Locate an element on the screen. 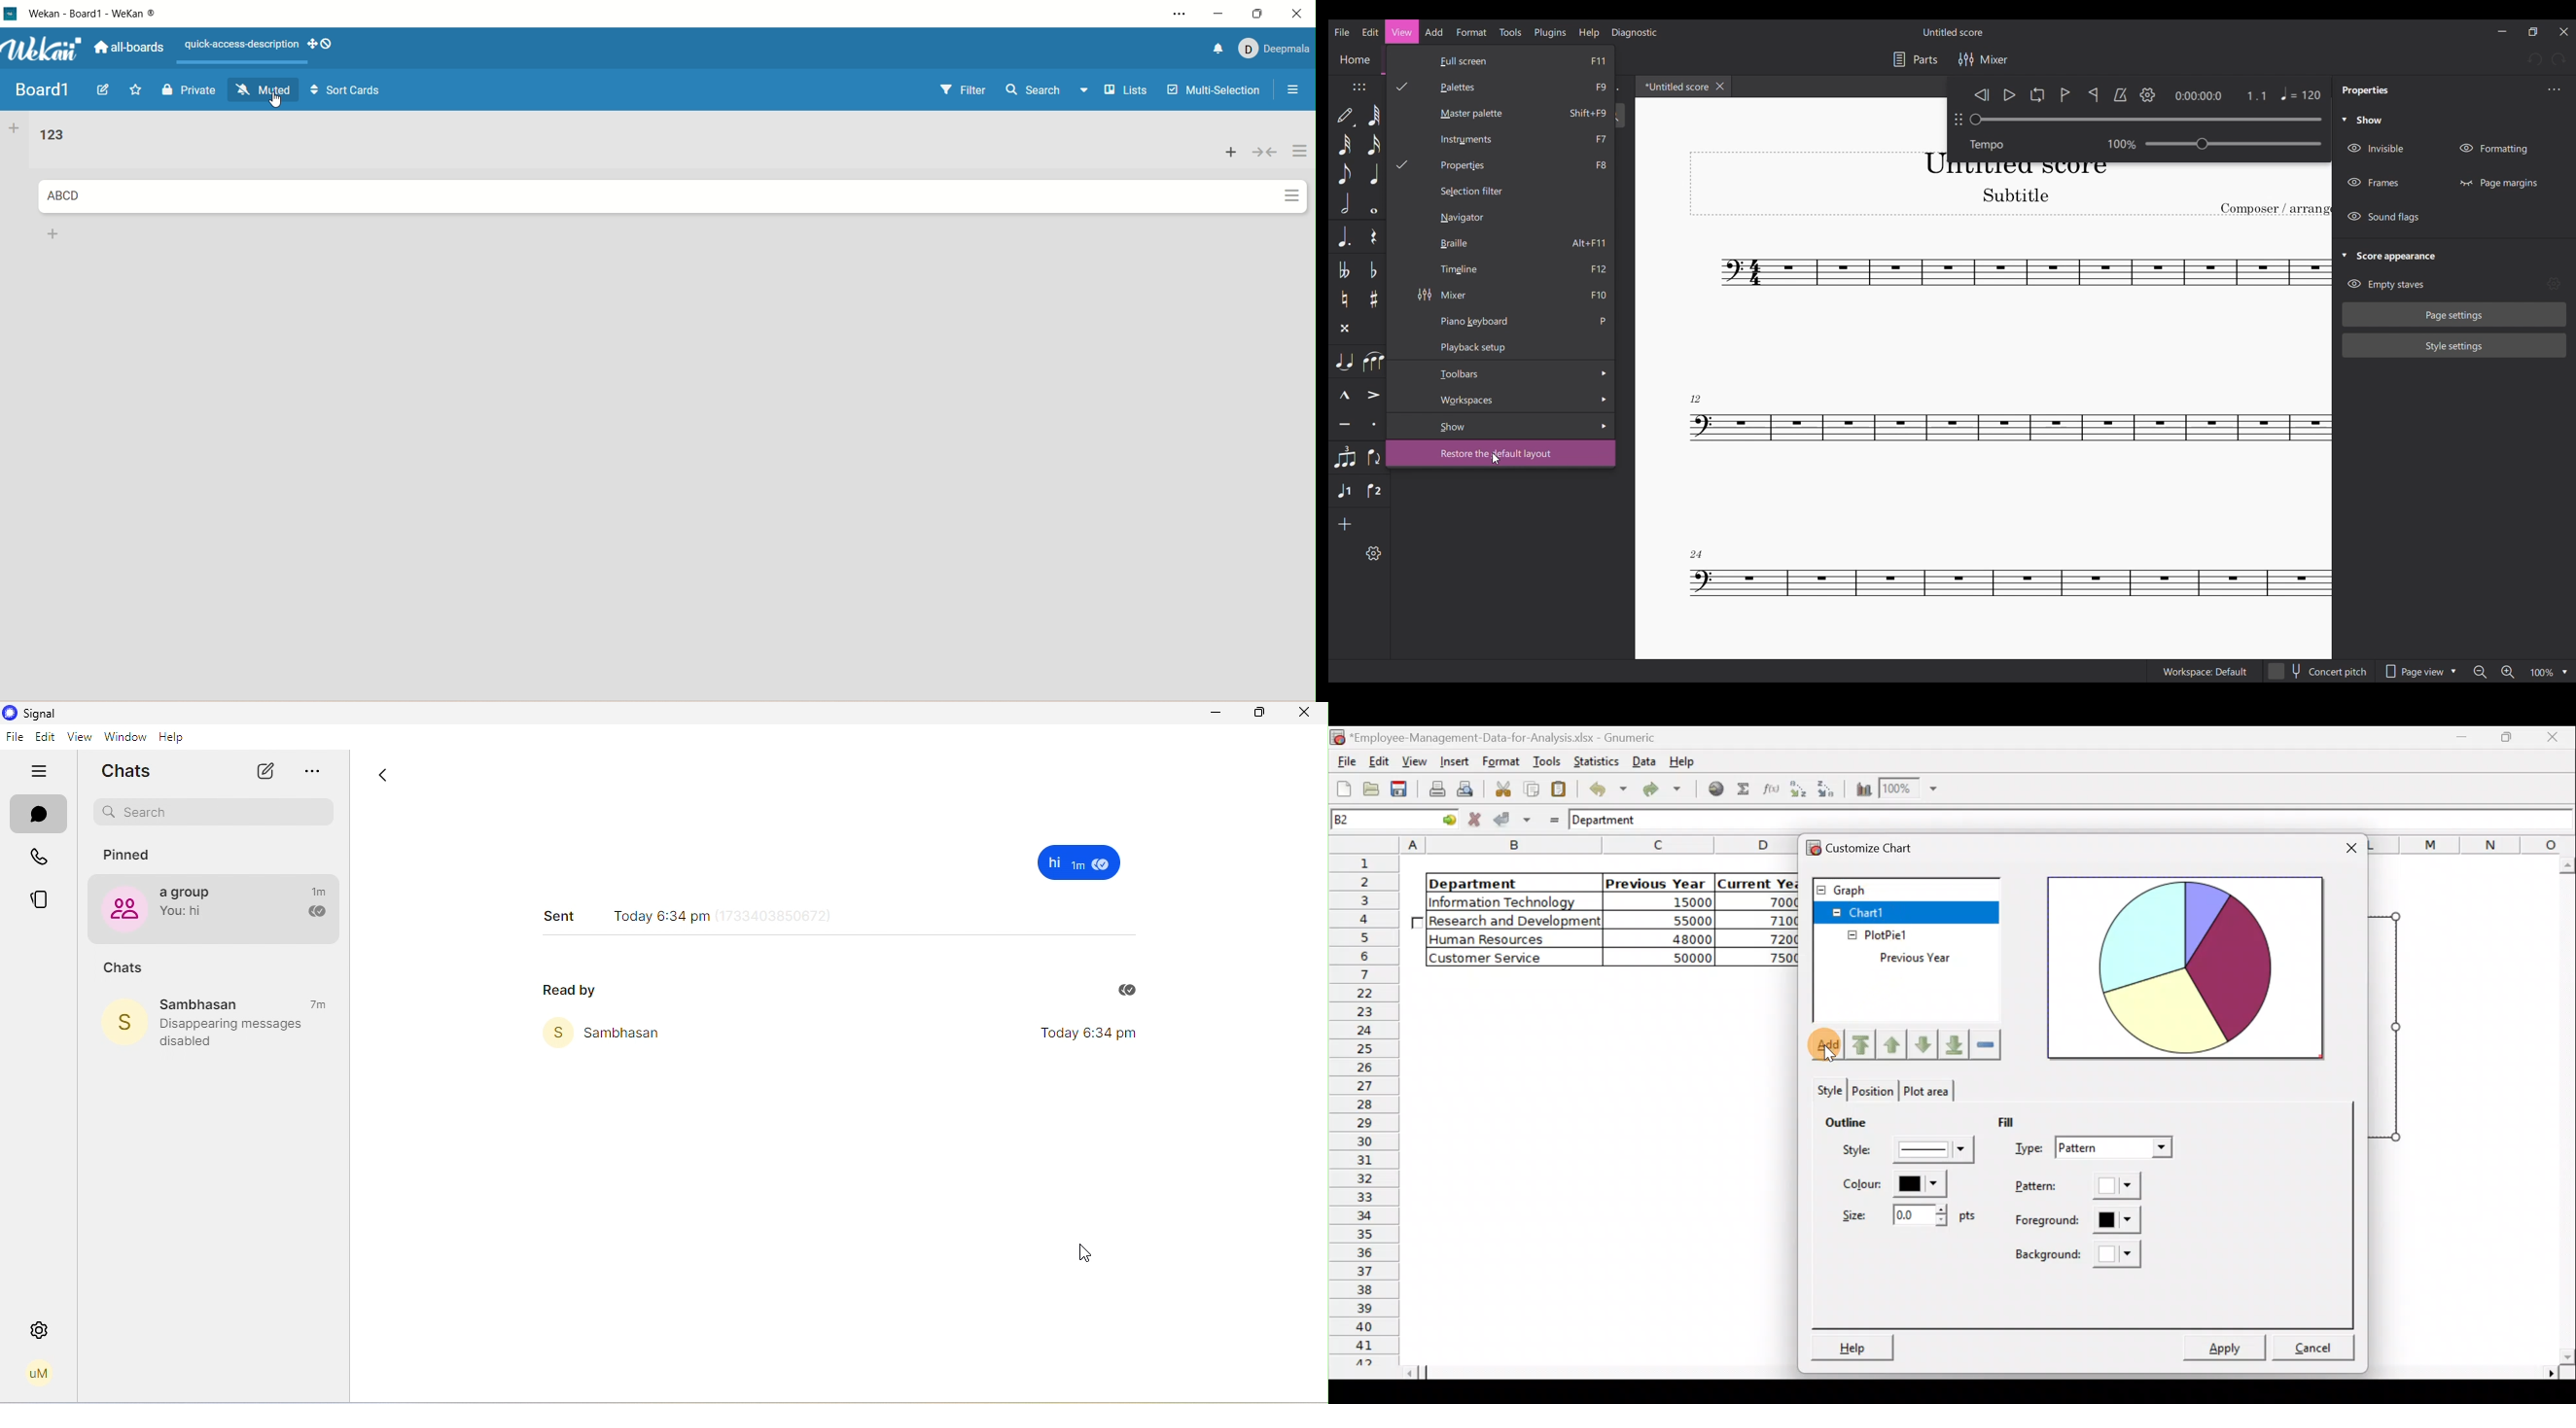  lists is located at coordinates (1118, 91).